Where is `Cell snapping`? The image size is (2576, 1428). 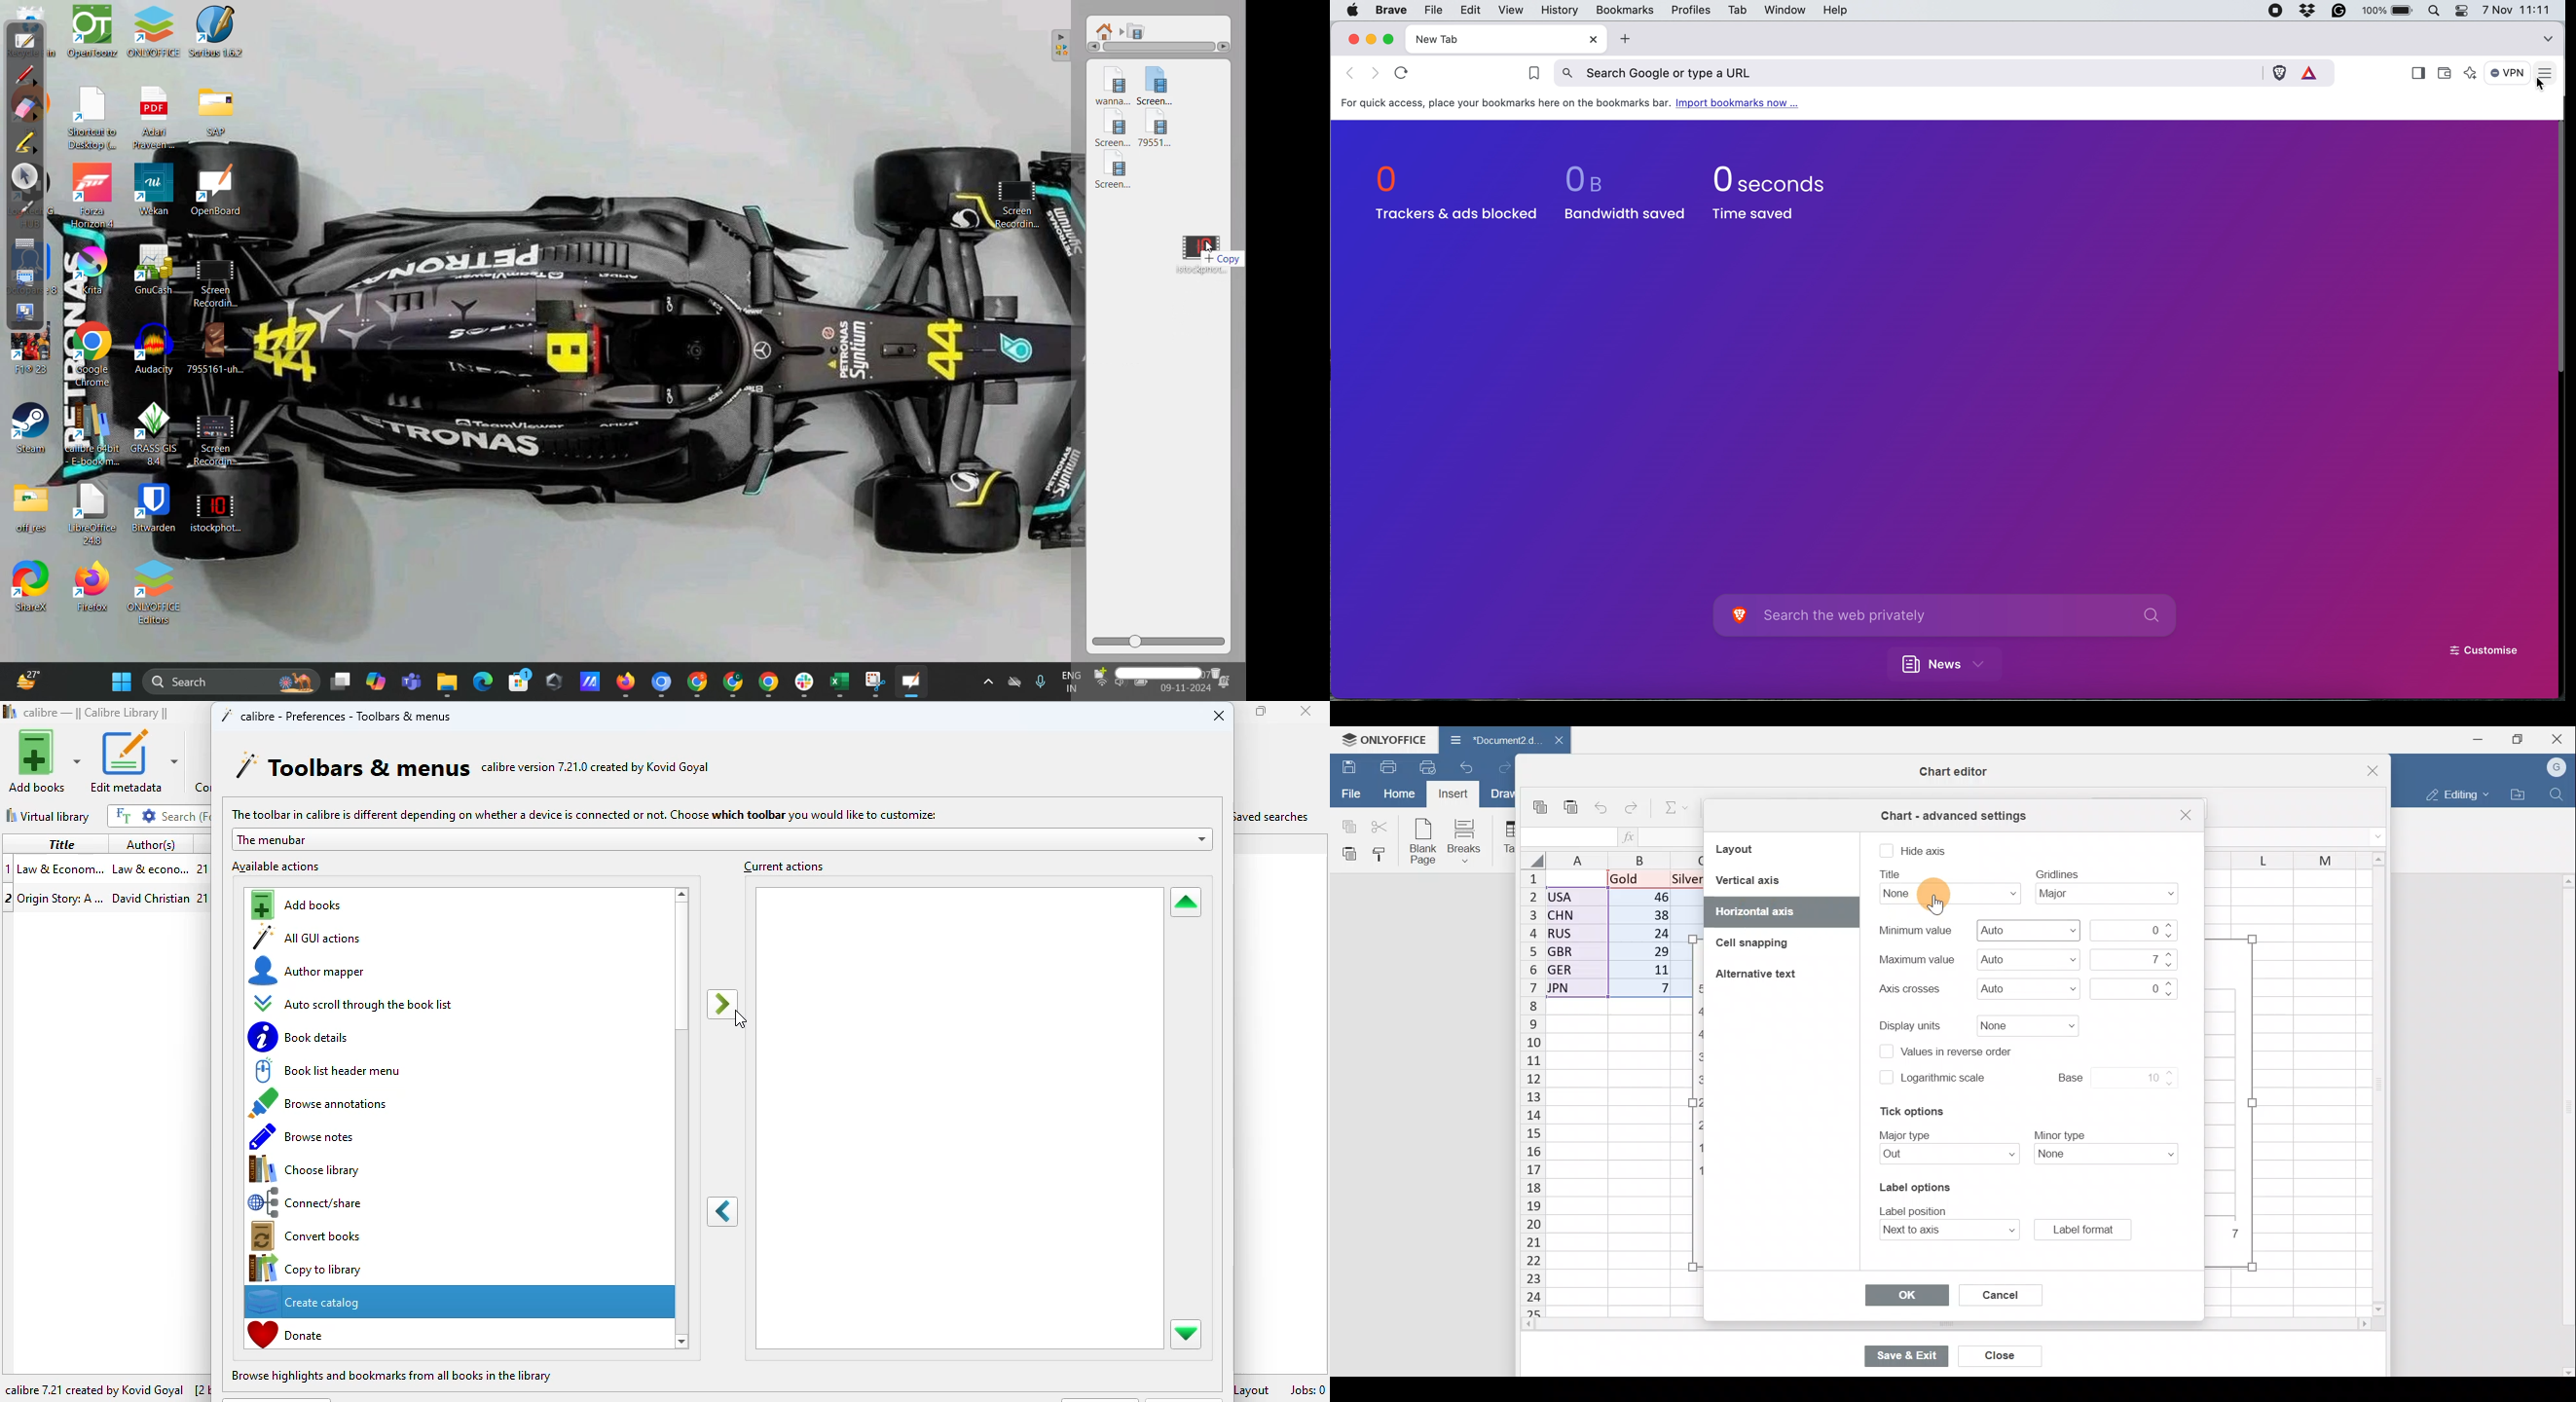 Cell snapping is located at coordinates (1745, 945).